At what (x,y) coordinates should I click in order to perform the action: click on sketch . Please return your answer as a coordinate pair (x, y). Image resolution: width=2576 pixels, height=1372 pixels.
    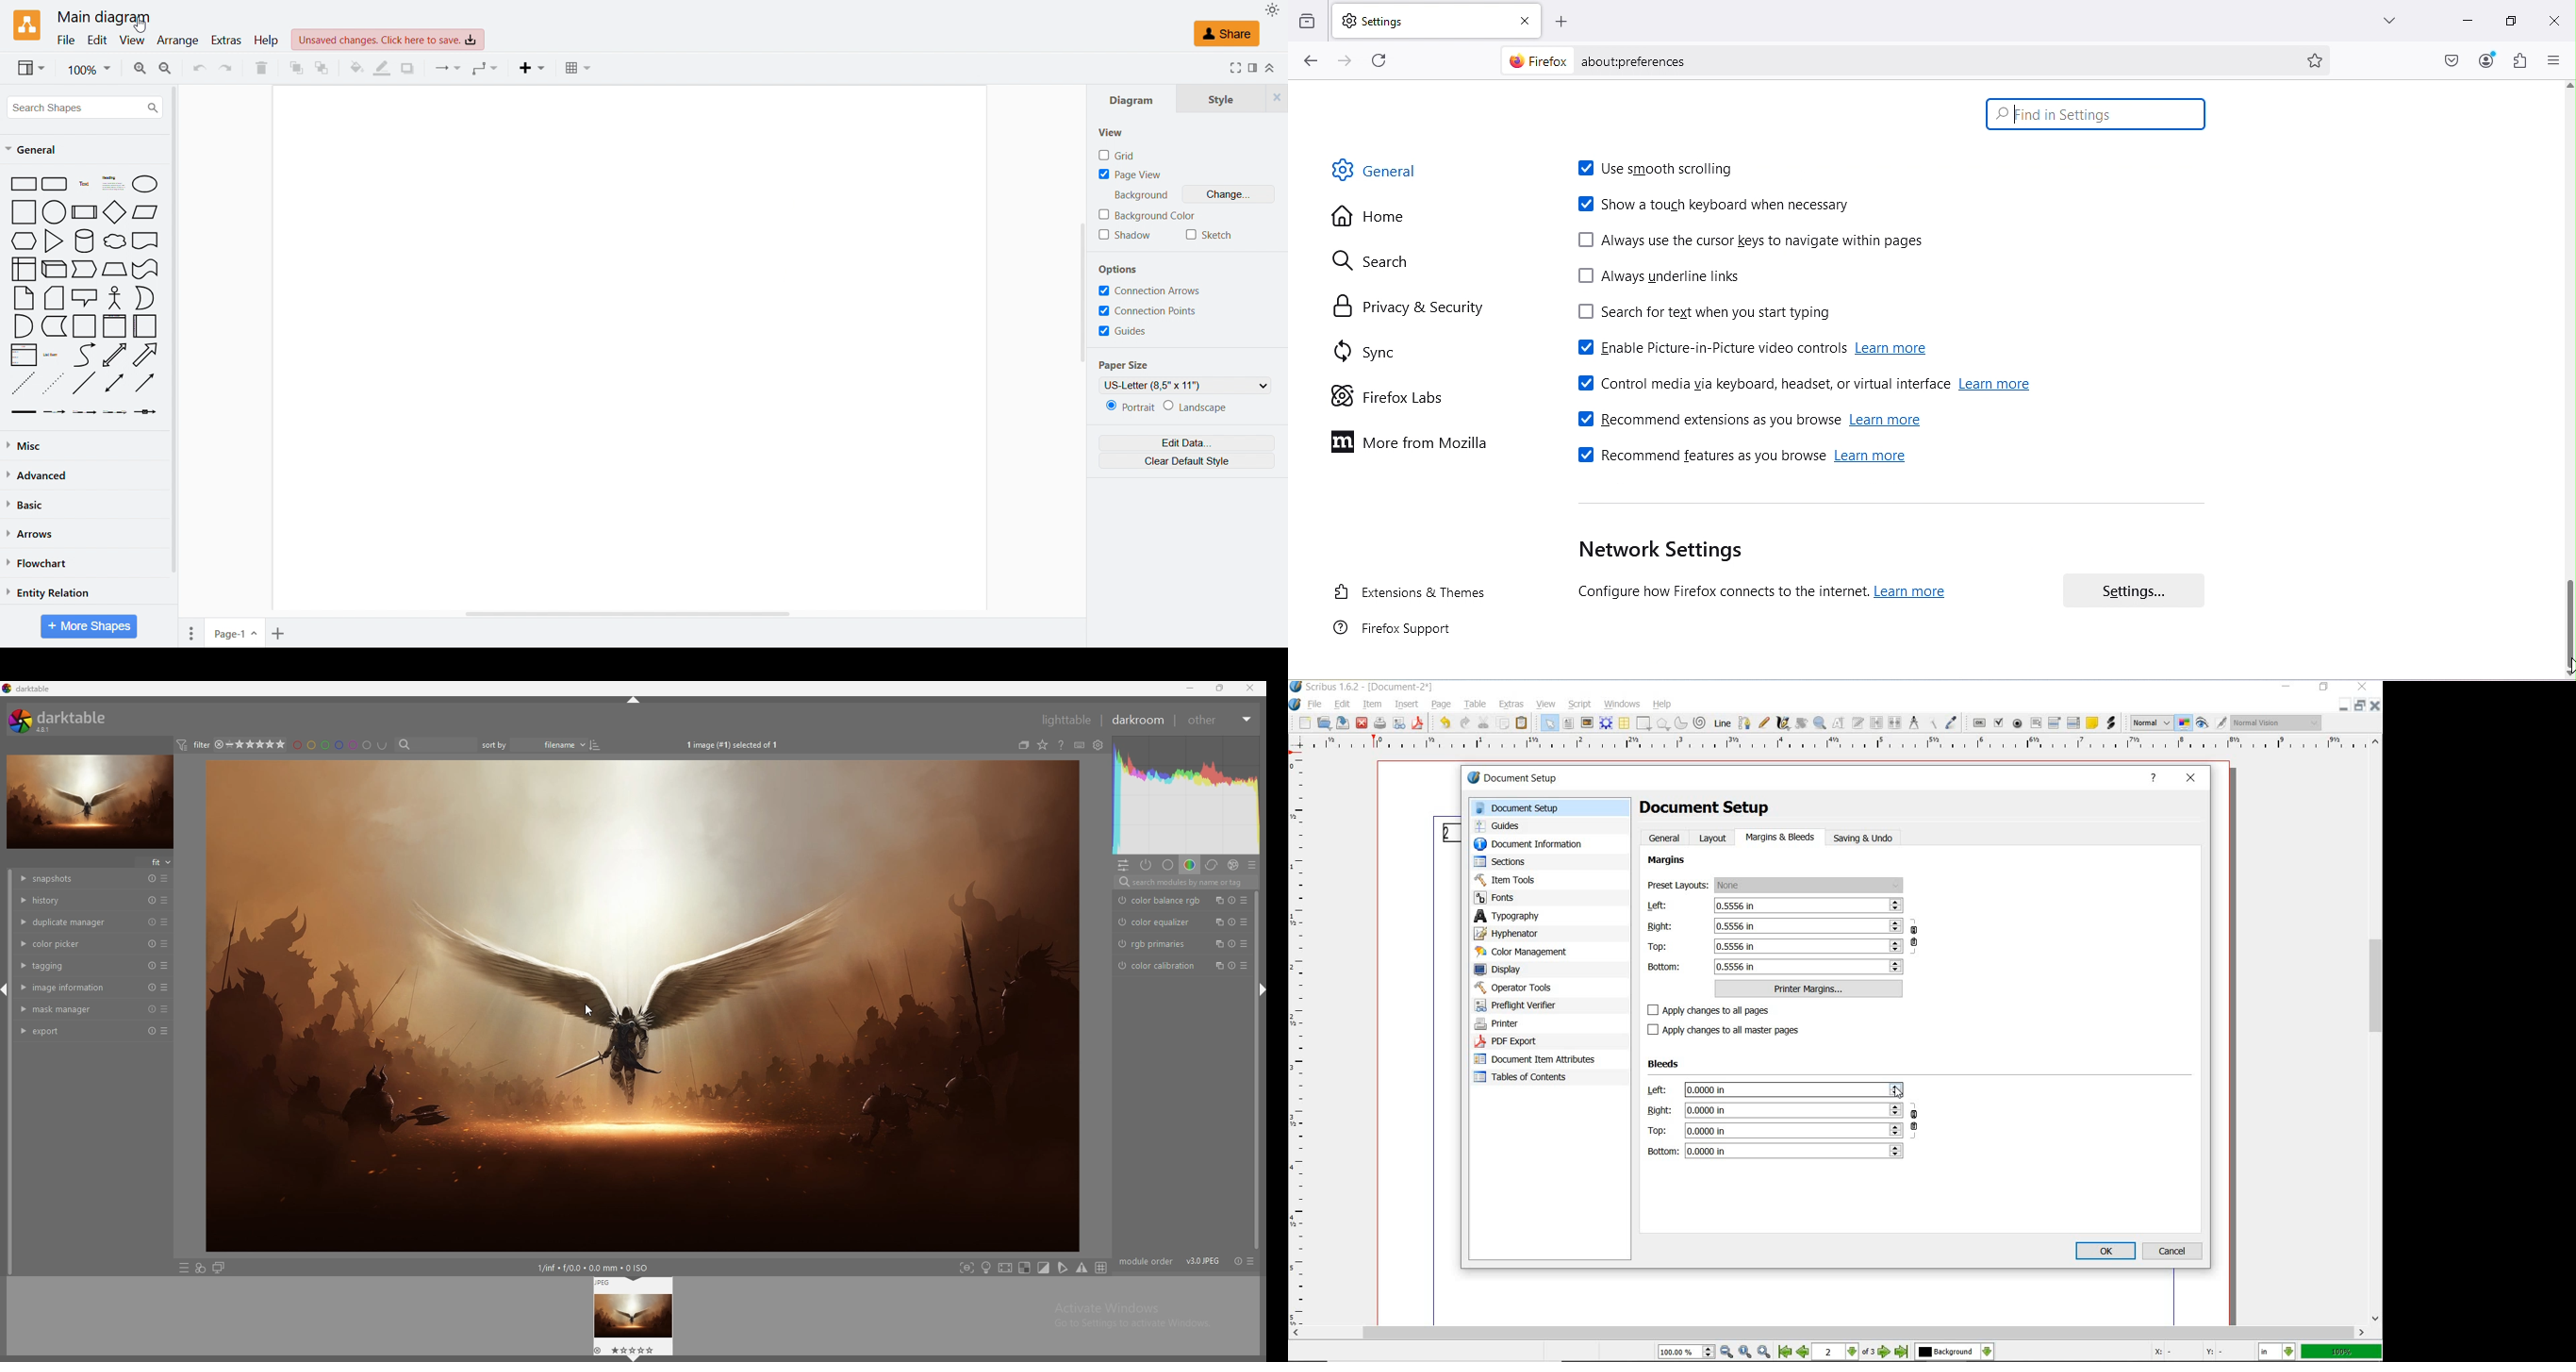
    Looking at the image, I should click on (1209, 236).